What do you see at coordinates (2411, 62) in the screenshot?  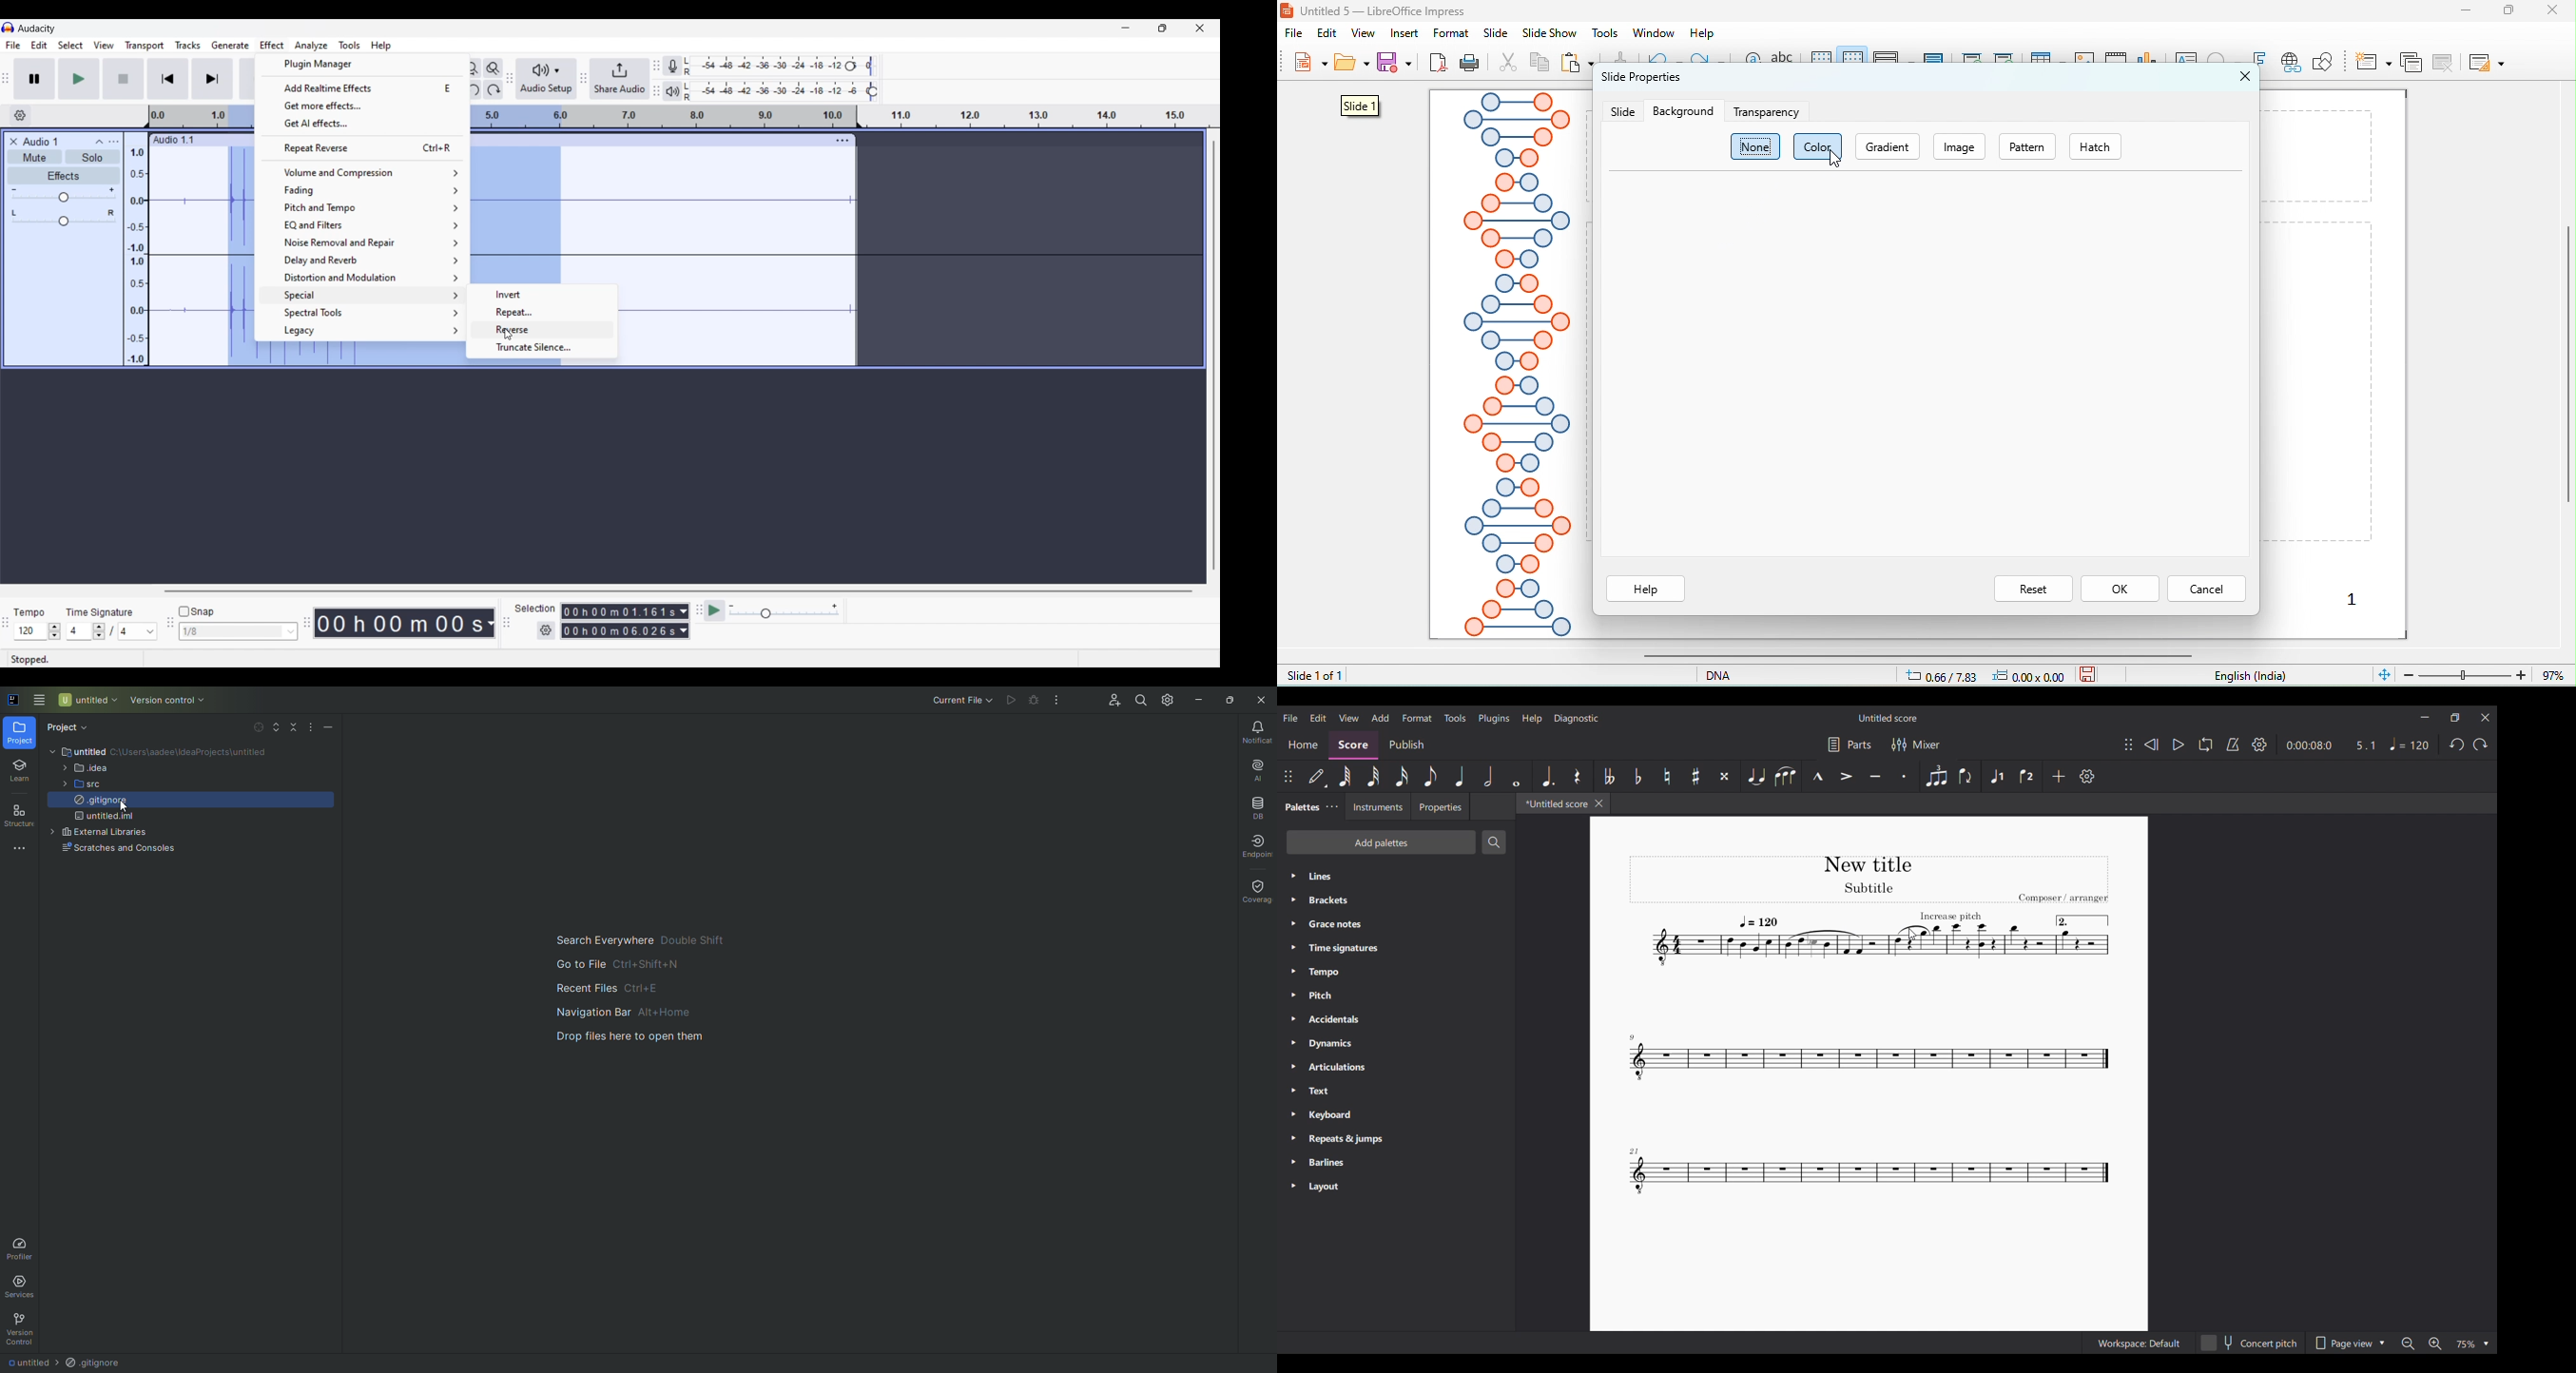 I see `duplicate slide` at bounding box center [2411, 62].